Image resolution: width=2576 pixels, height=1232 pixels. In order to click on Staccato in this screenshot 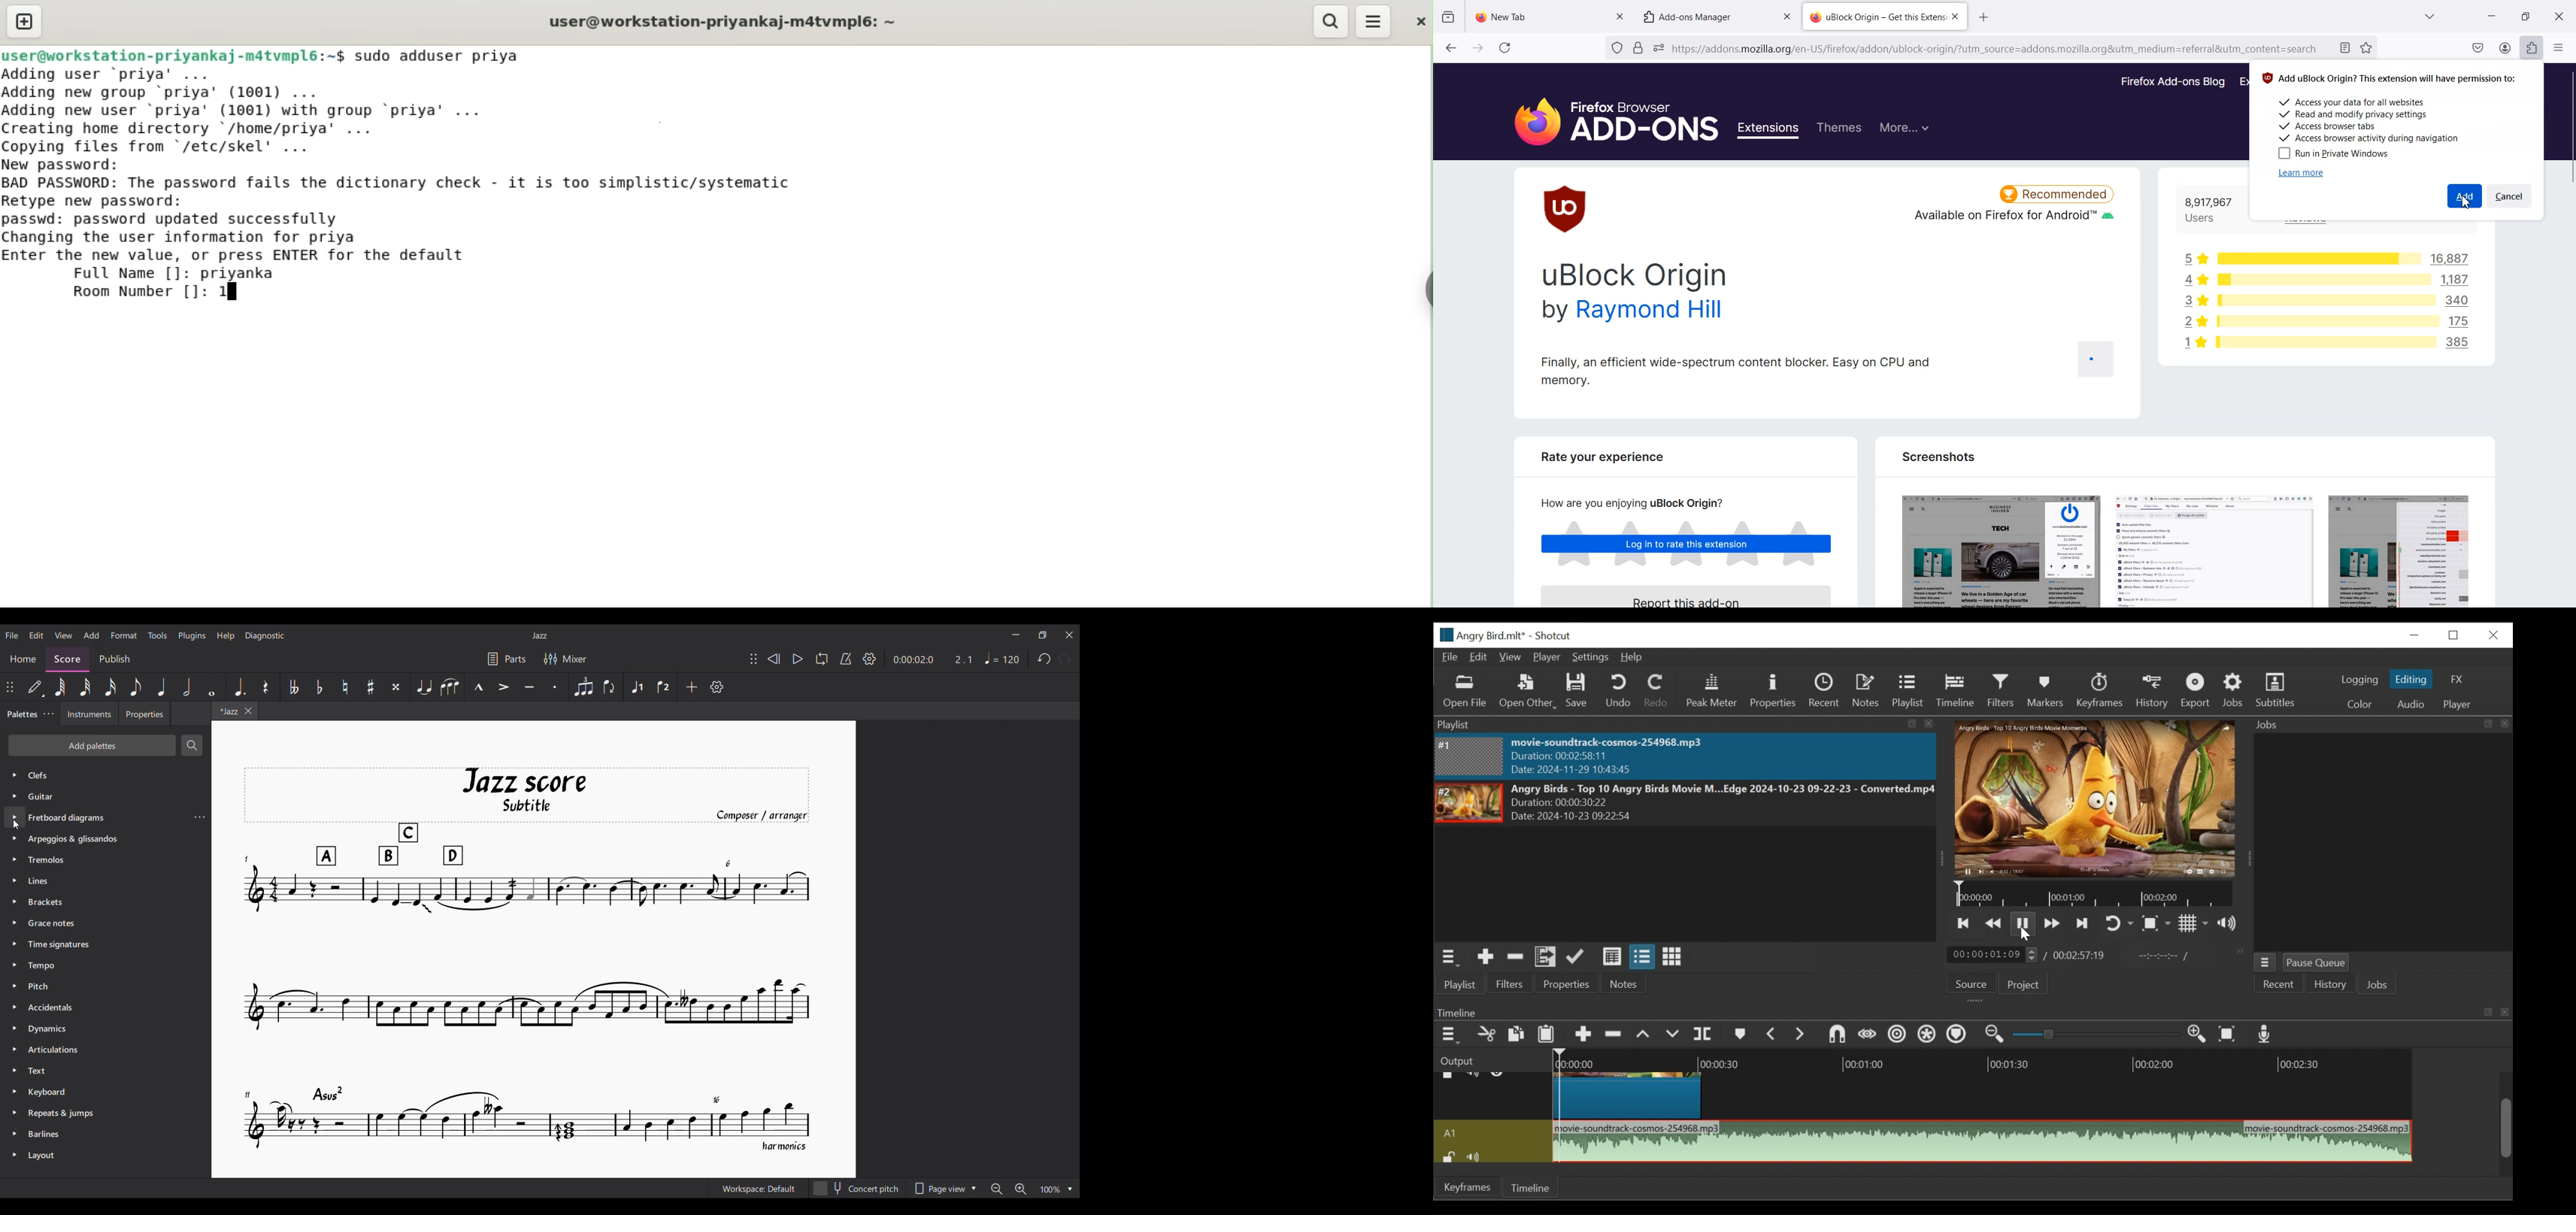, I will do `click(556, 687)`.